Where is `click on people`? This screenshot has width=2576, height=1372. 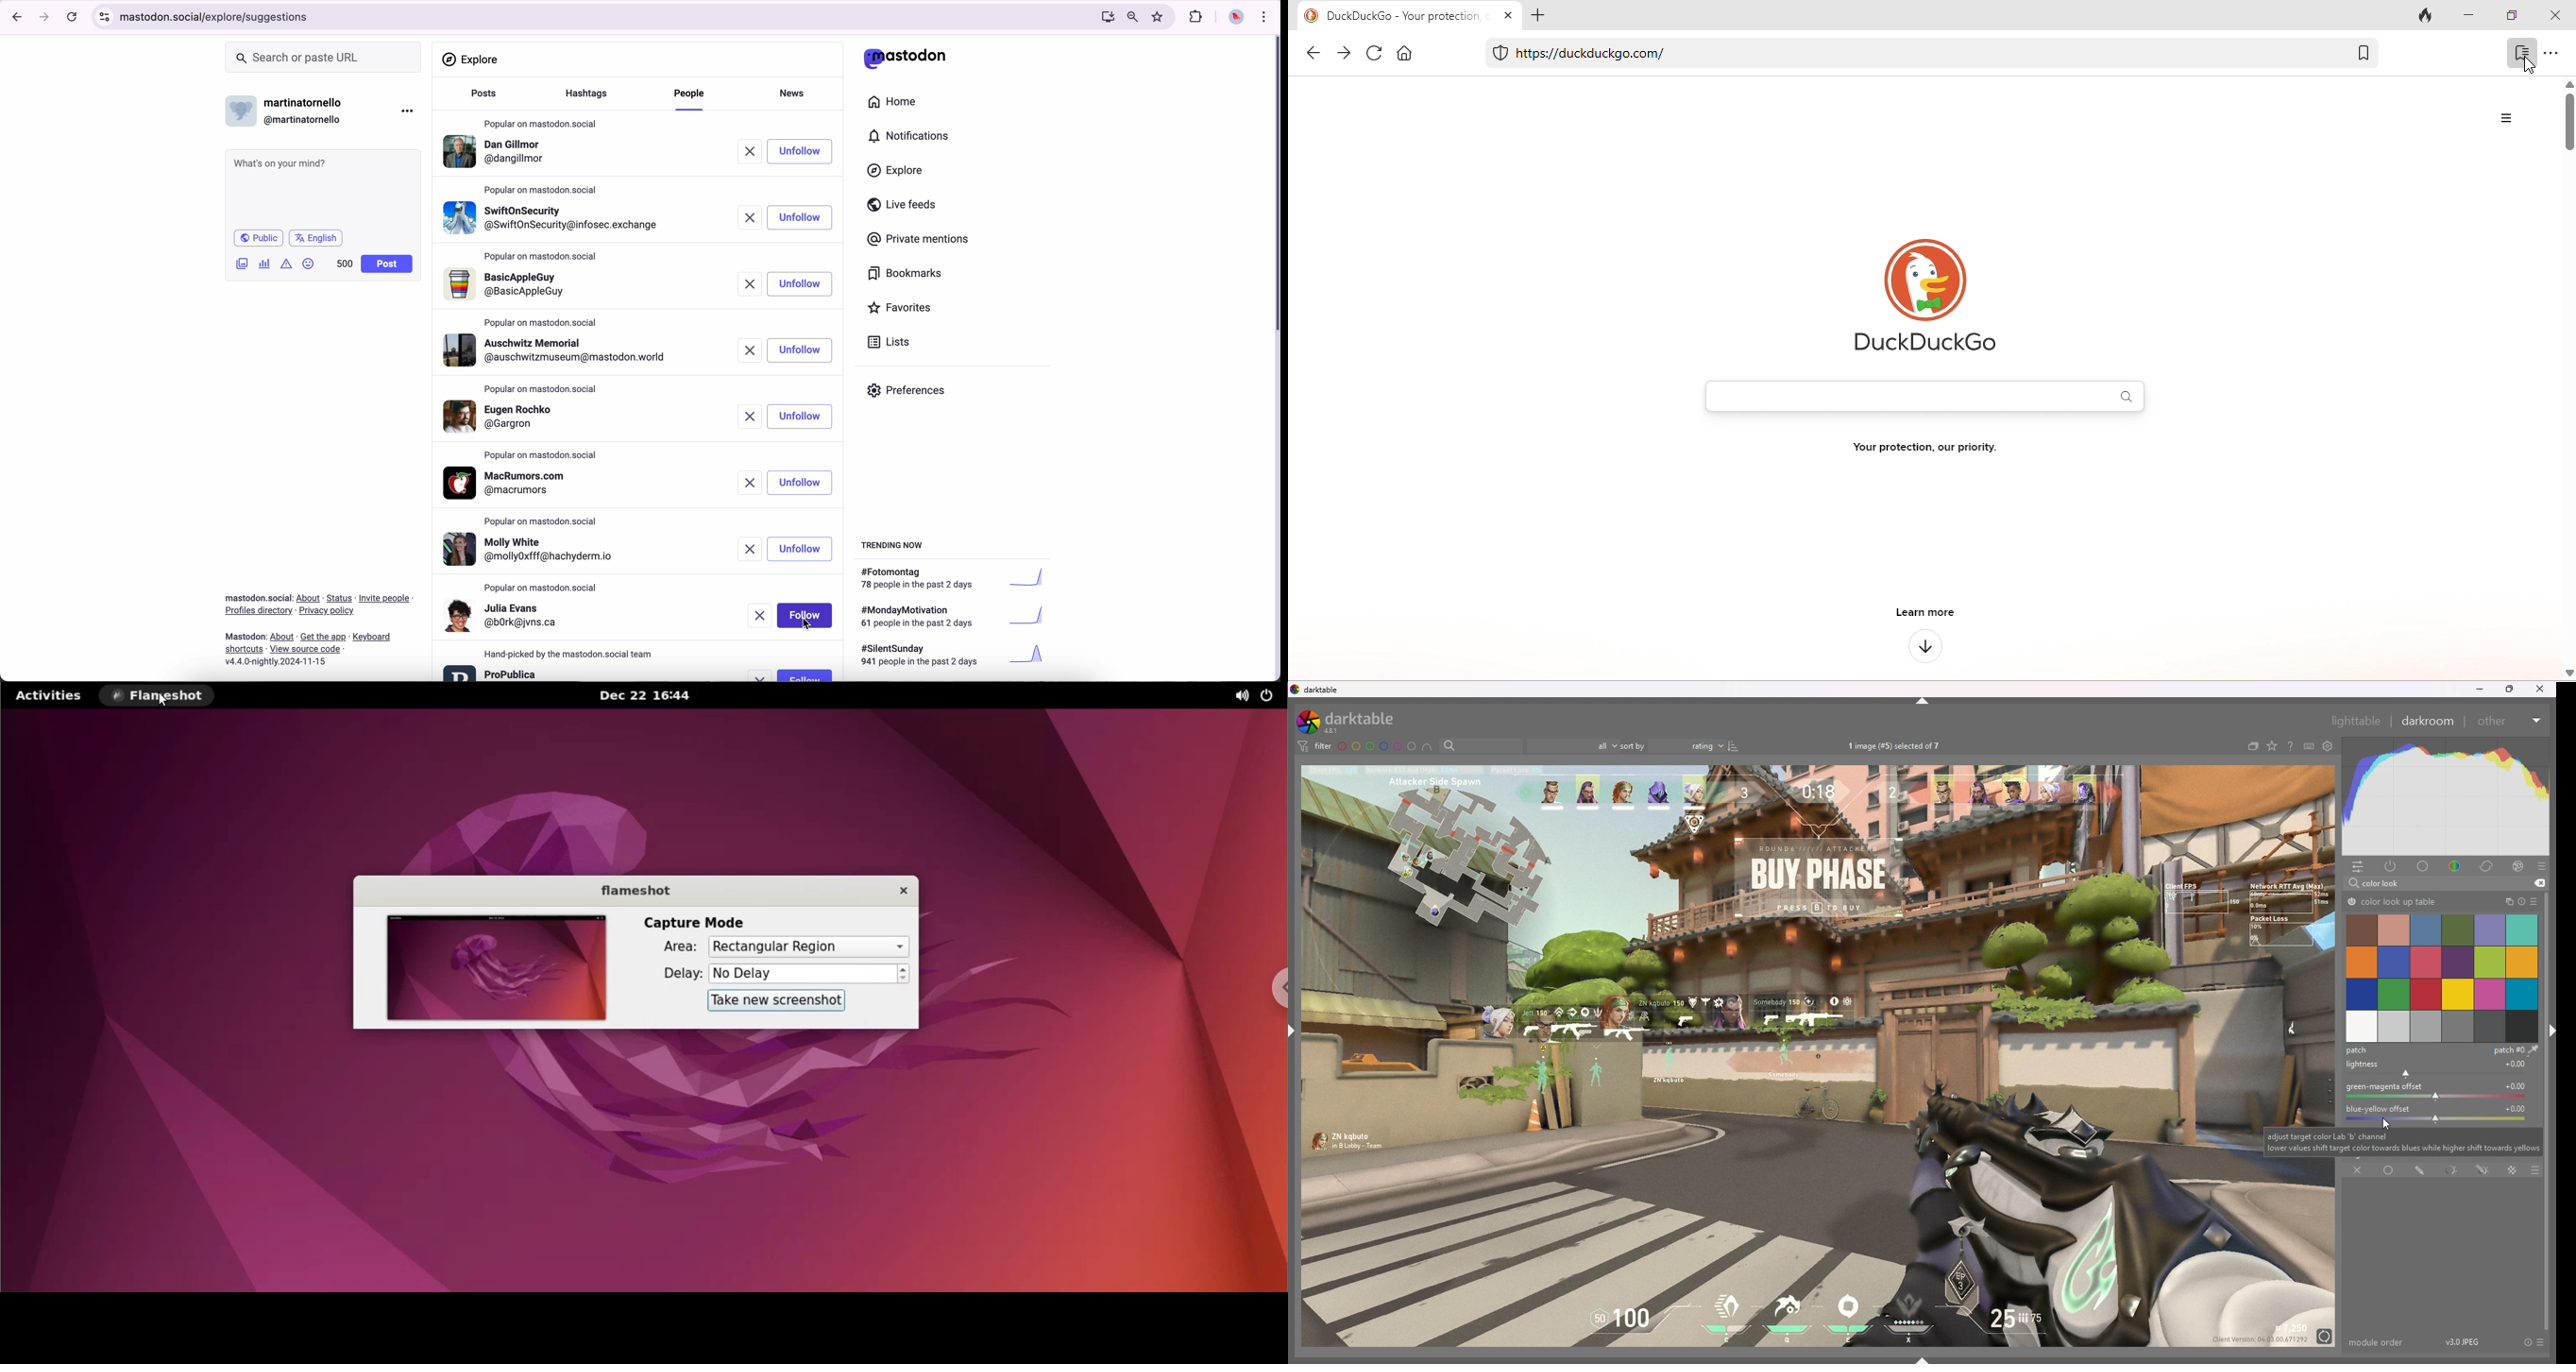 click on people is located at coordinates (692, 98).